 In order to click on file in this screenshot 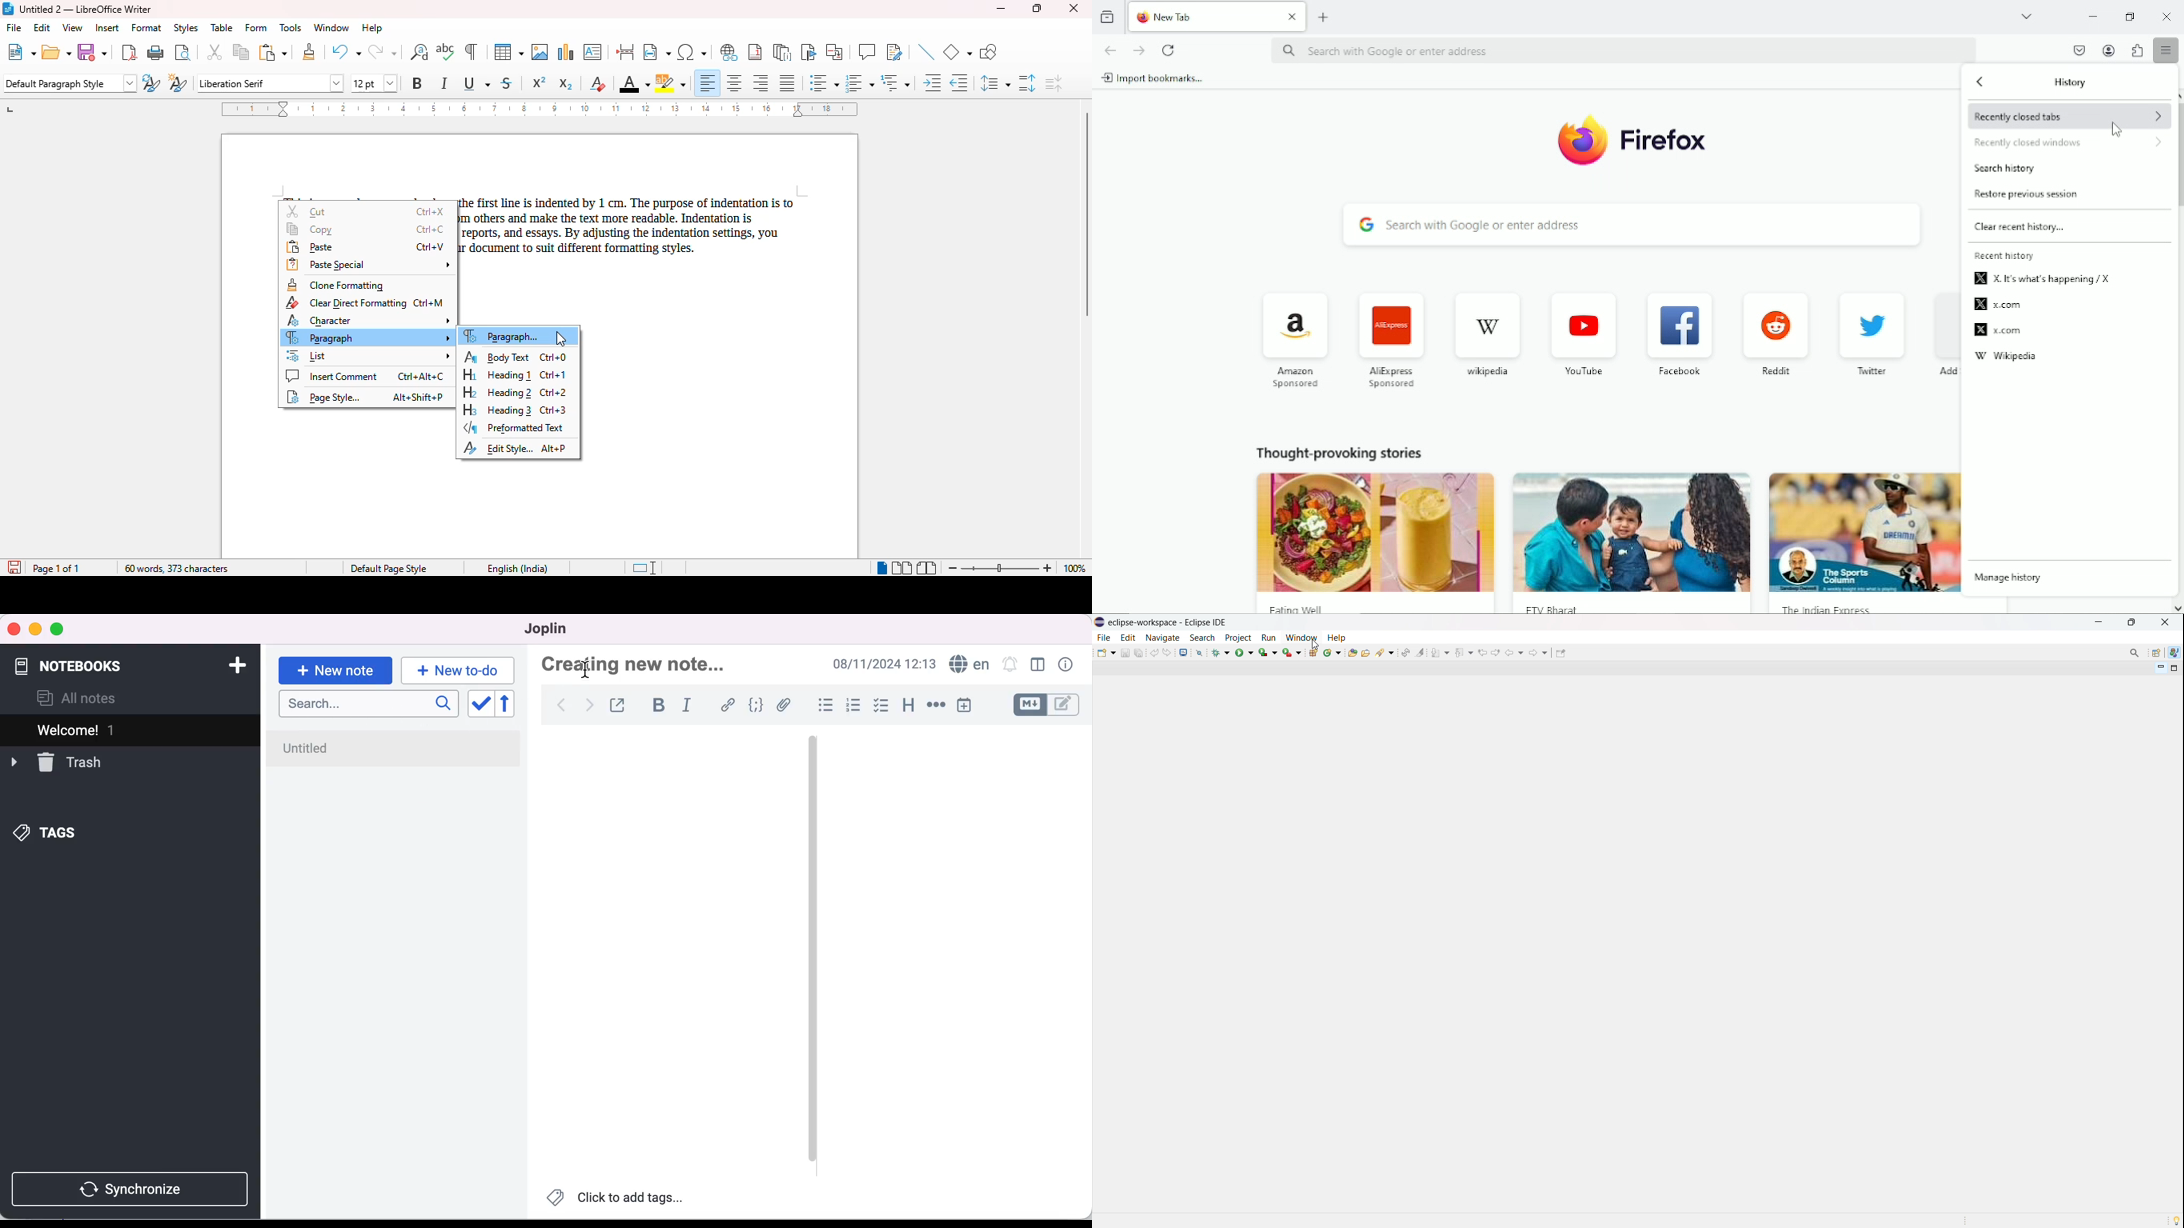, I will do `click(14, 27)`.